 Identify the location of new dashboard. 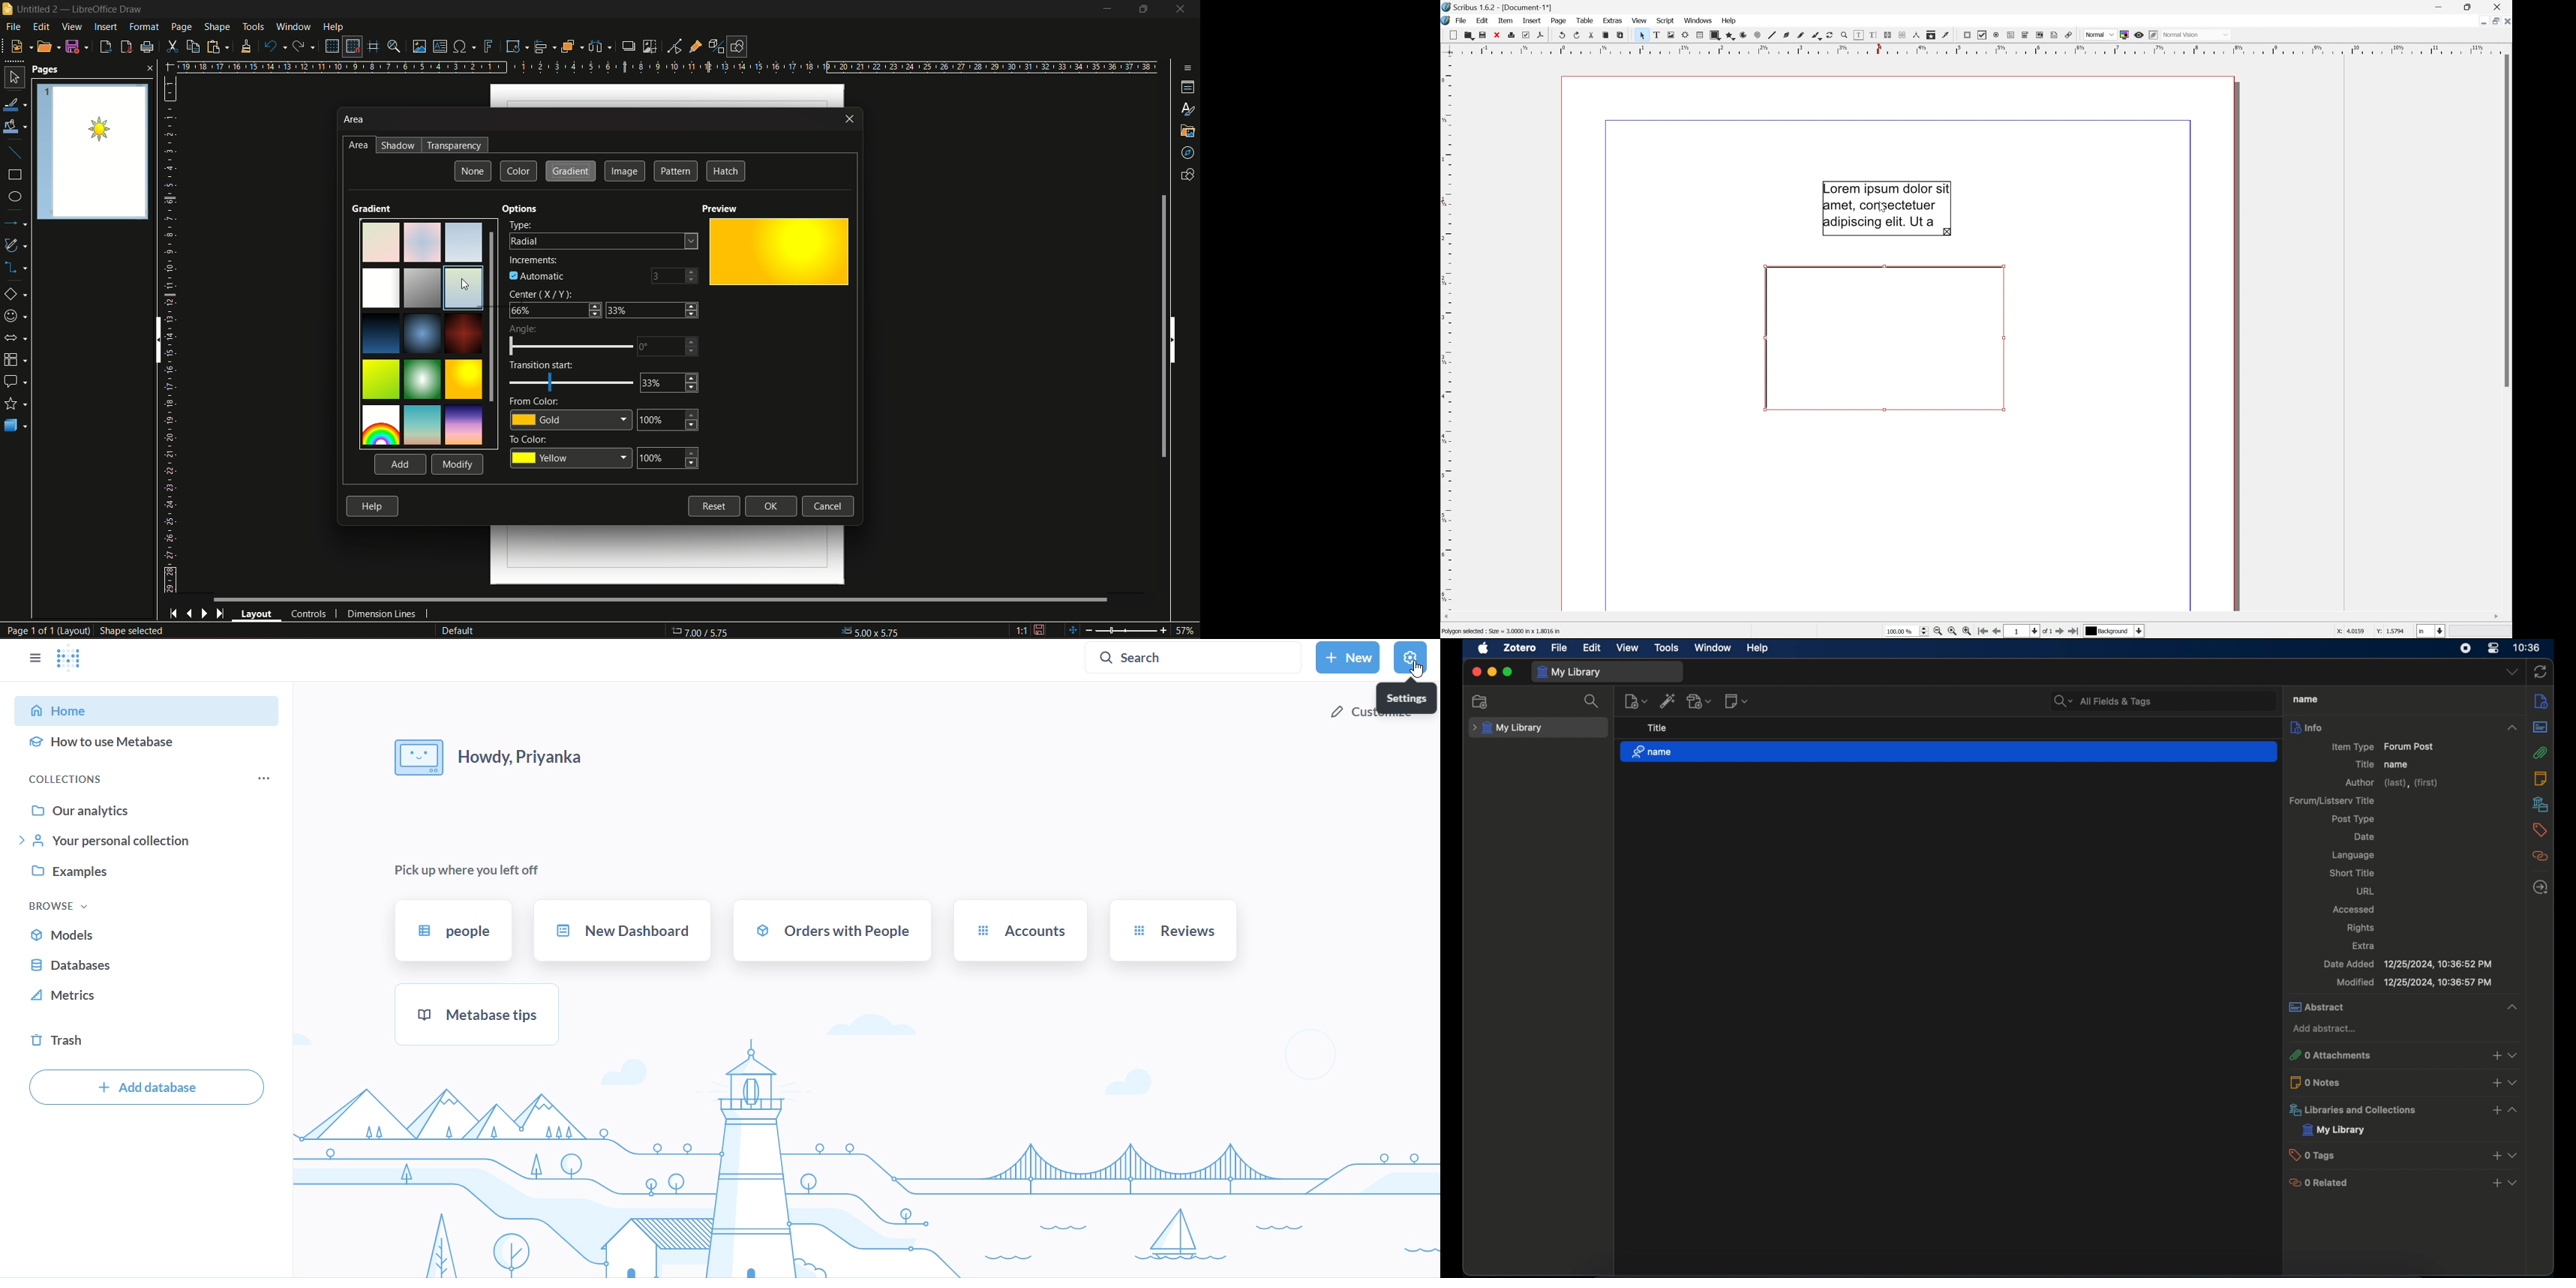
(623, 928).